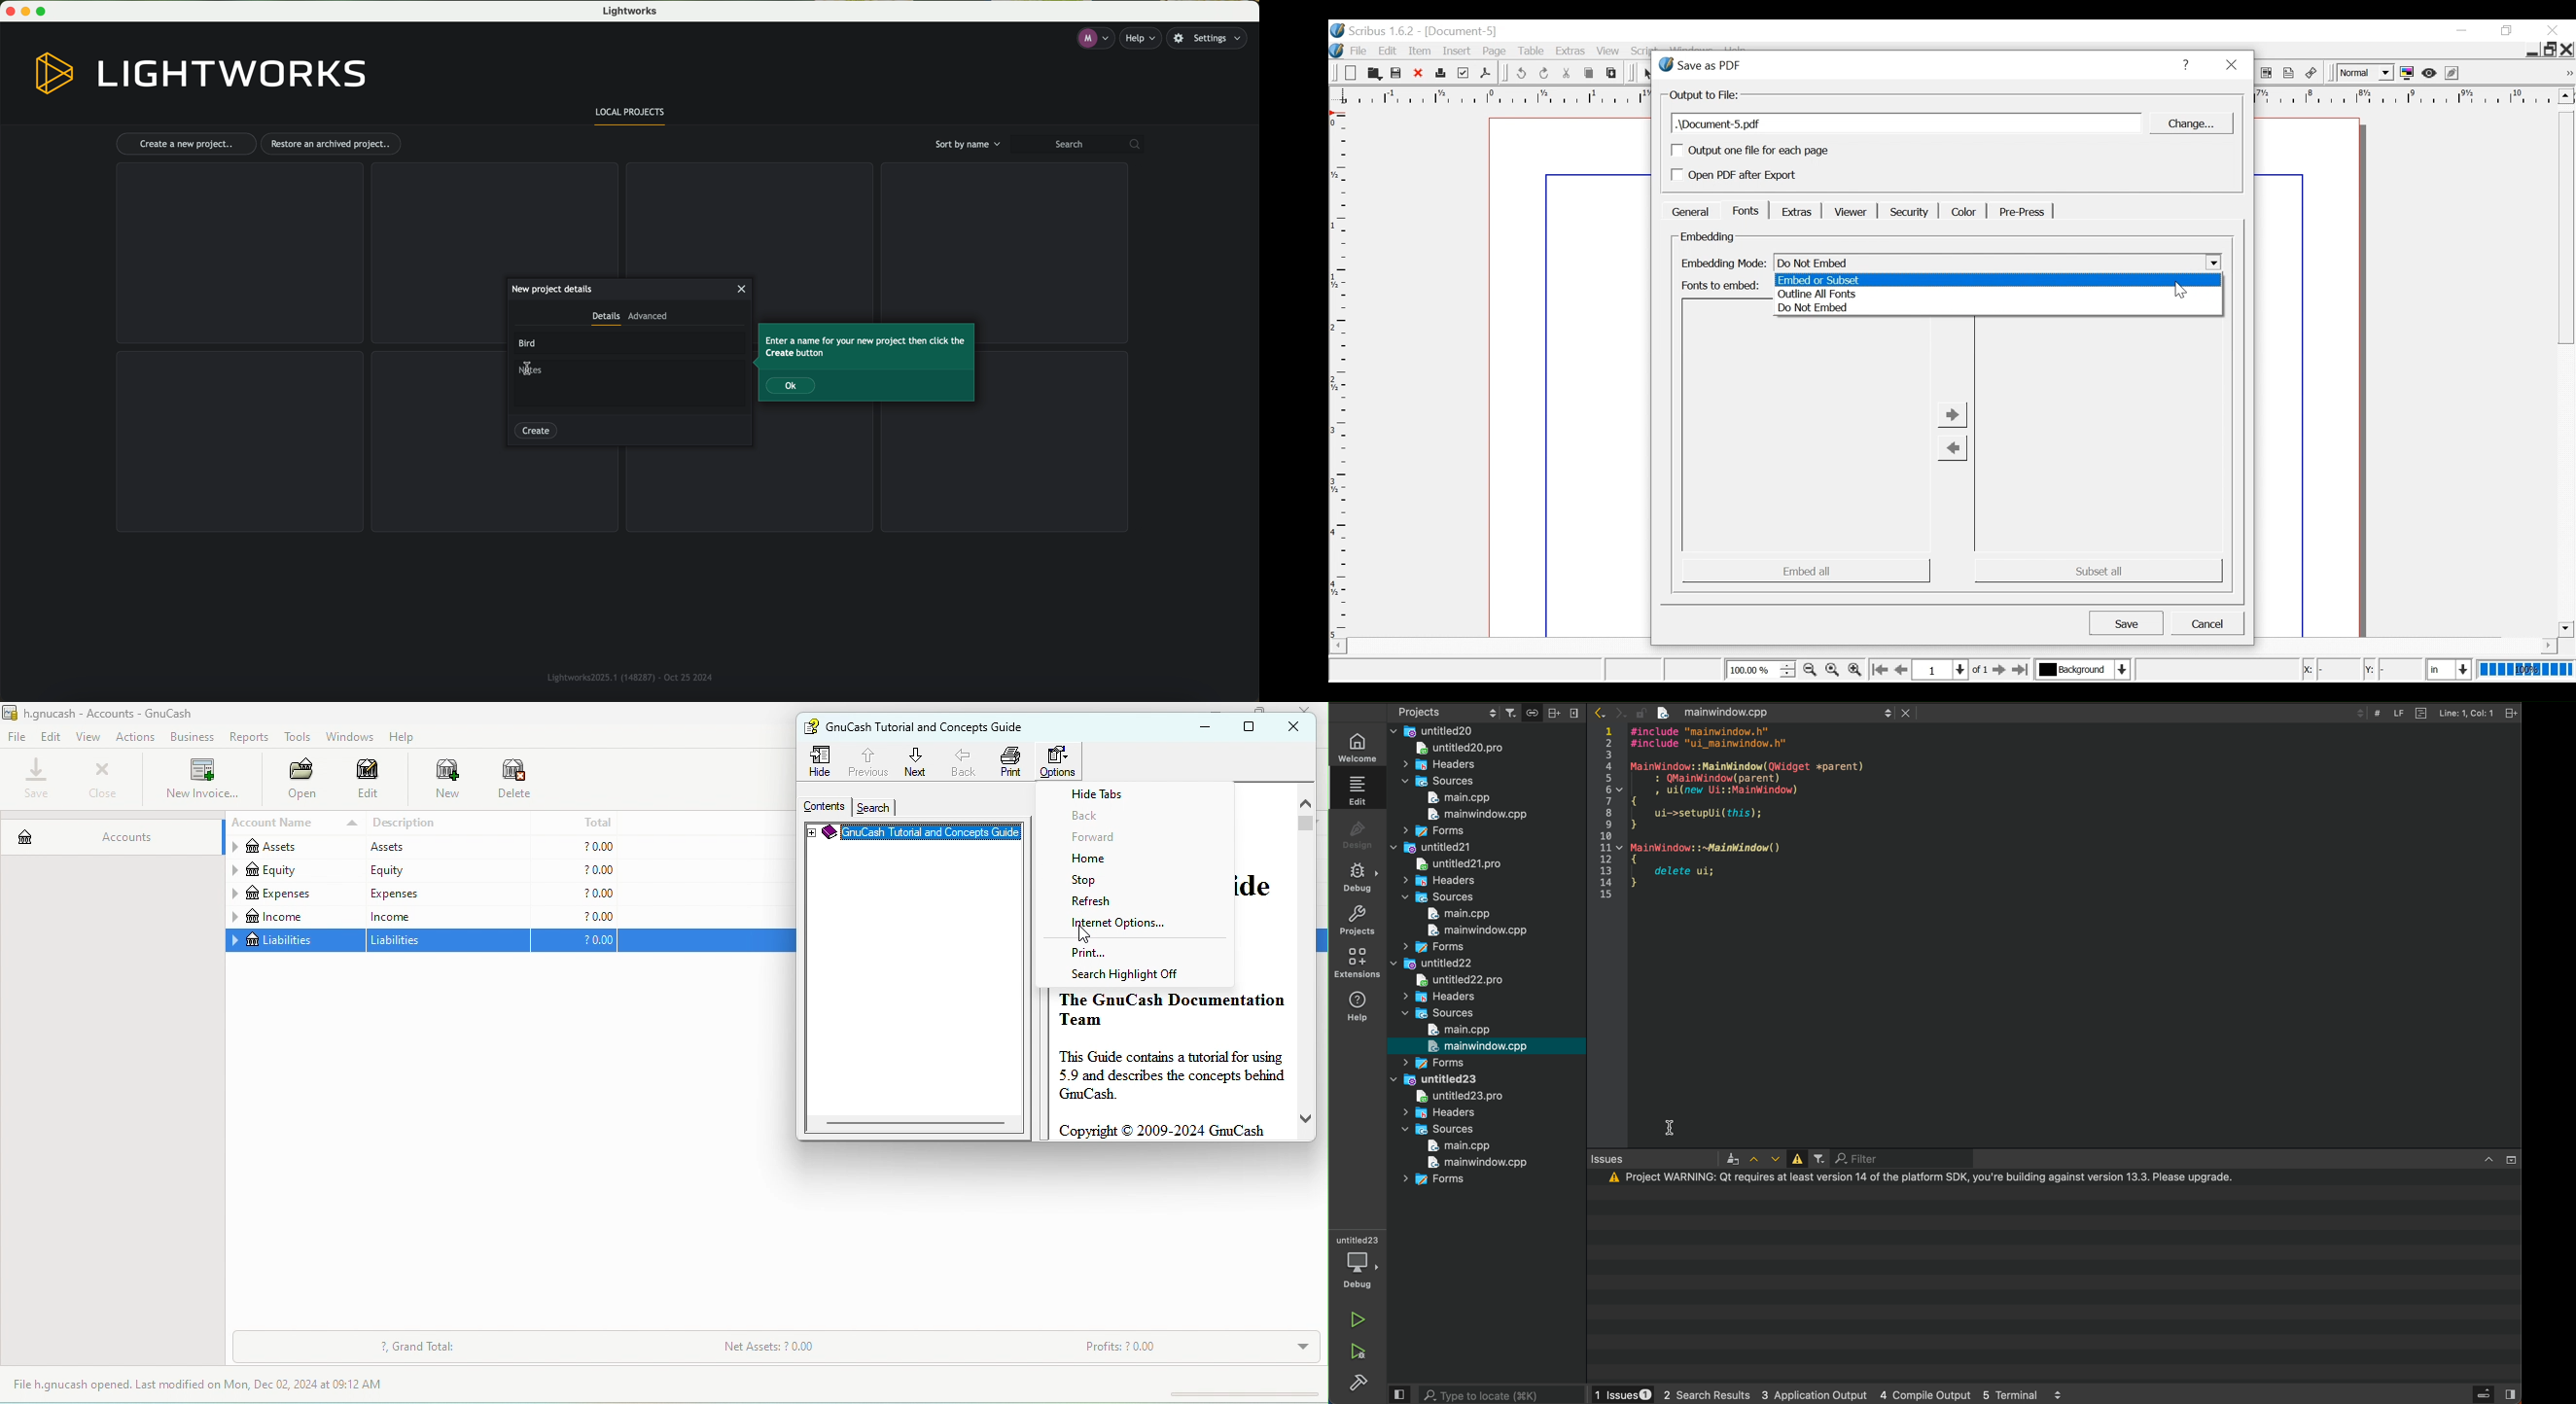 The width and height of the screenshot is (2576, 1428). Describe the element at coordinates (2526, 669) in the screenshot. I see `100%` at that location.